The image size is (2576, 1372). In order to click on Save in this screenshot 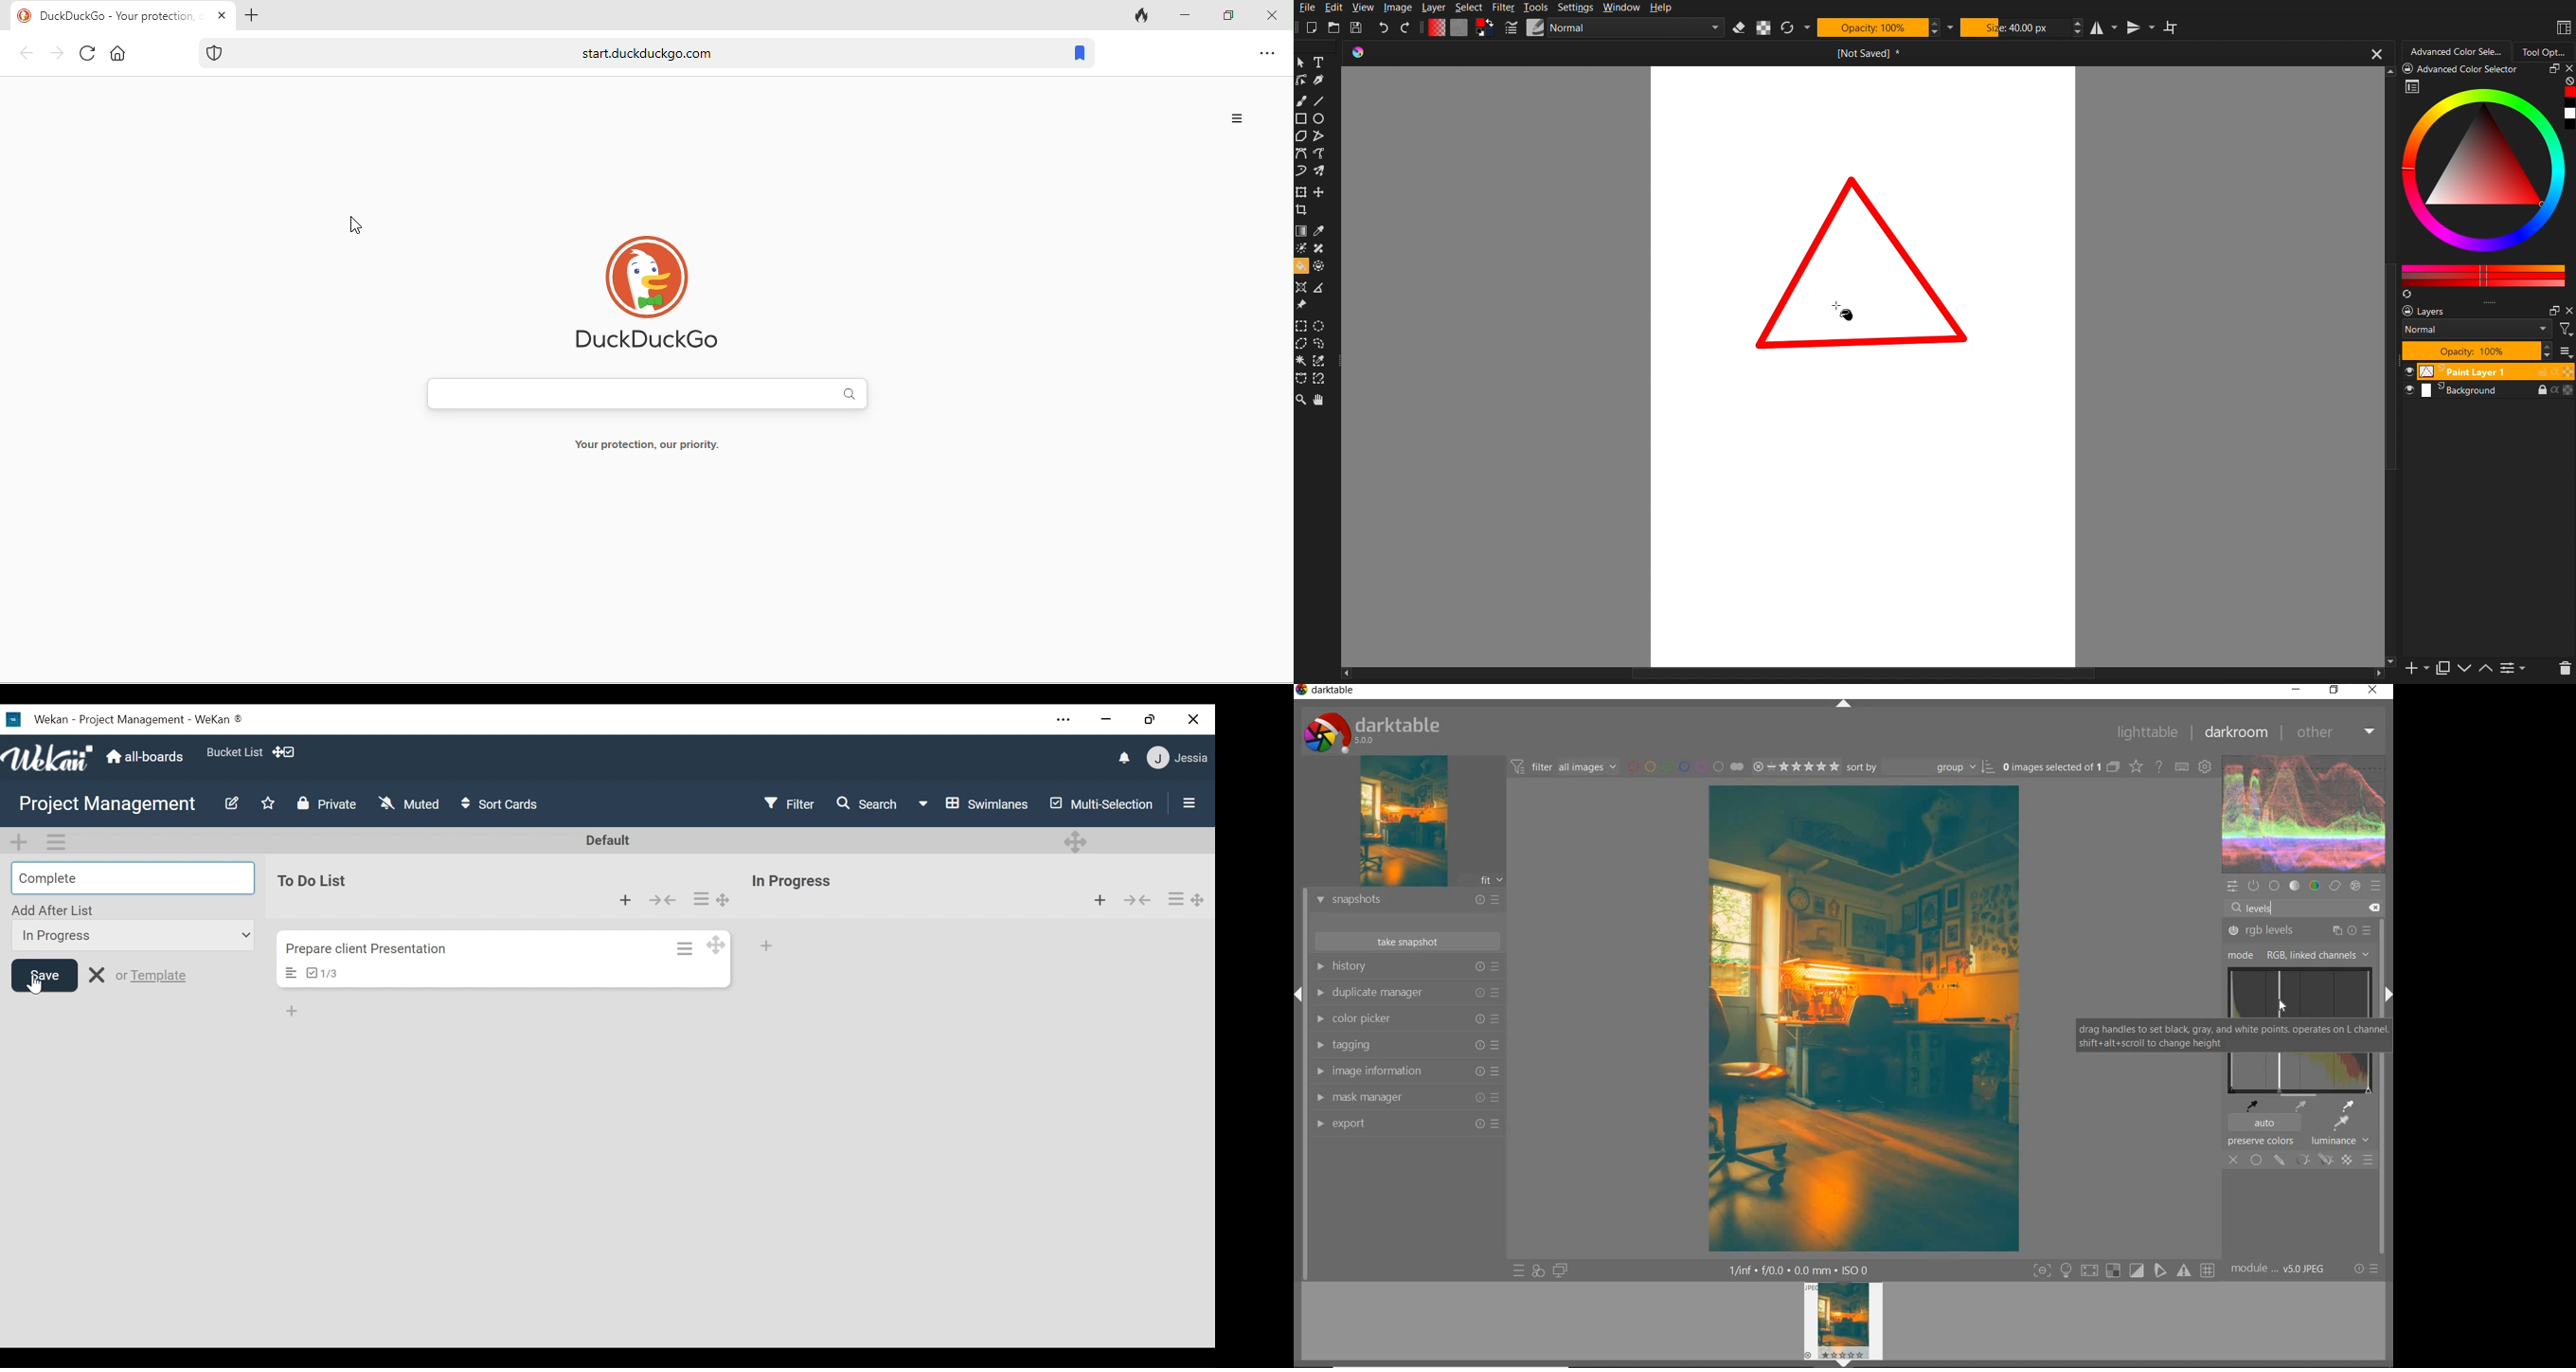, I will do `click(1358, 27)`.